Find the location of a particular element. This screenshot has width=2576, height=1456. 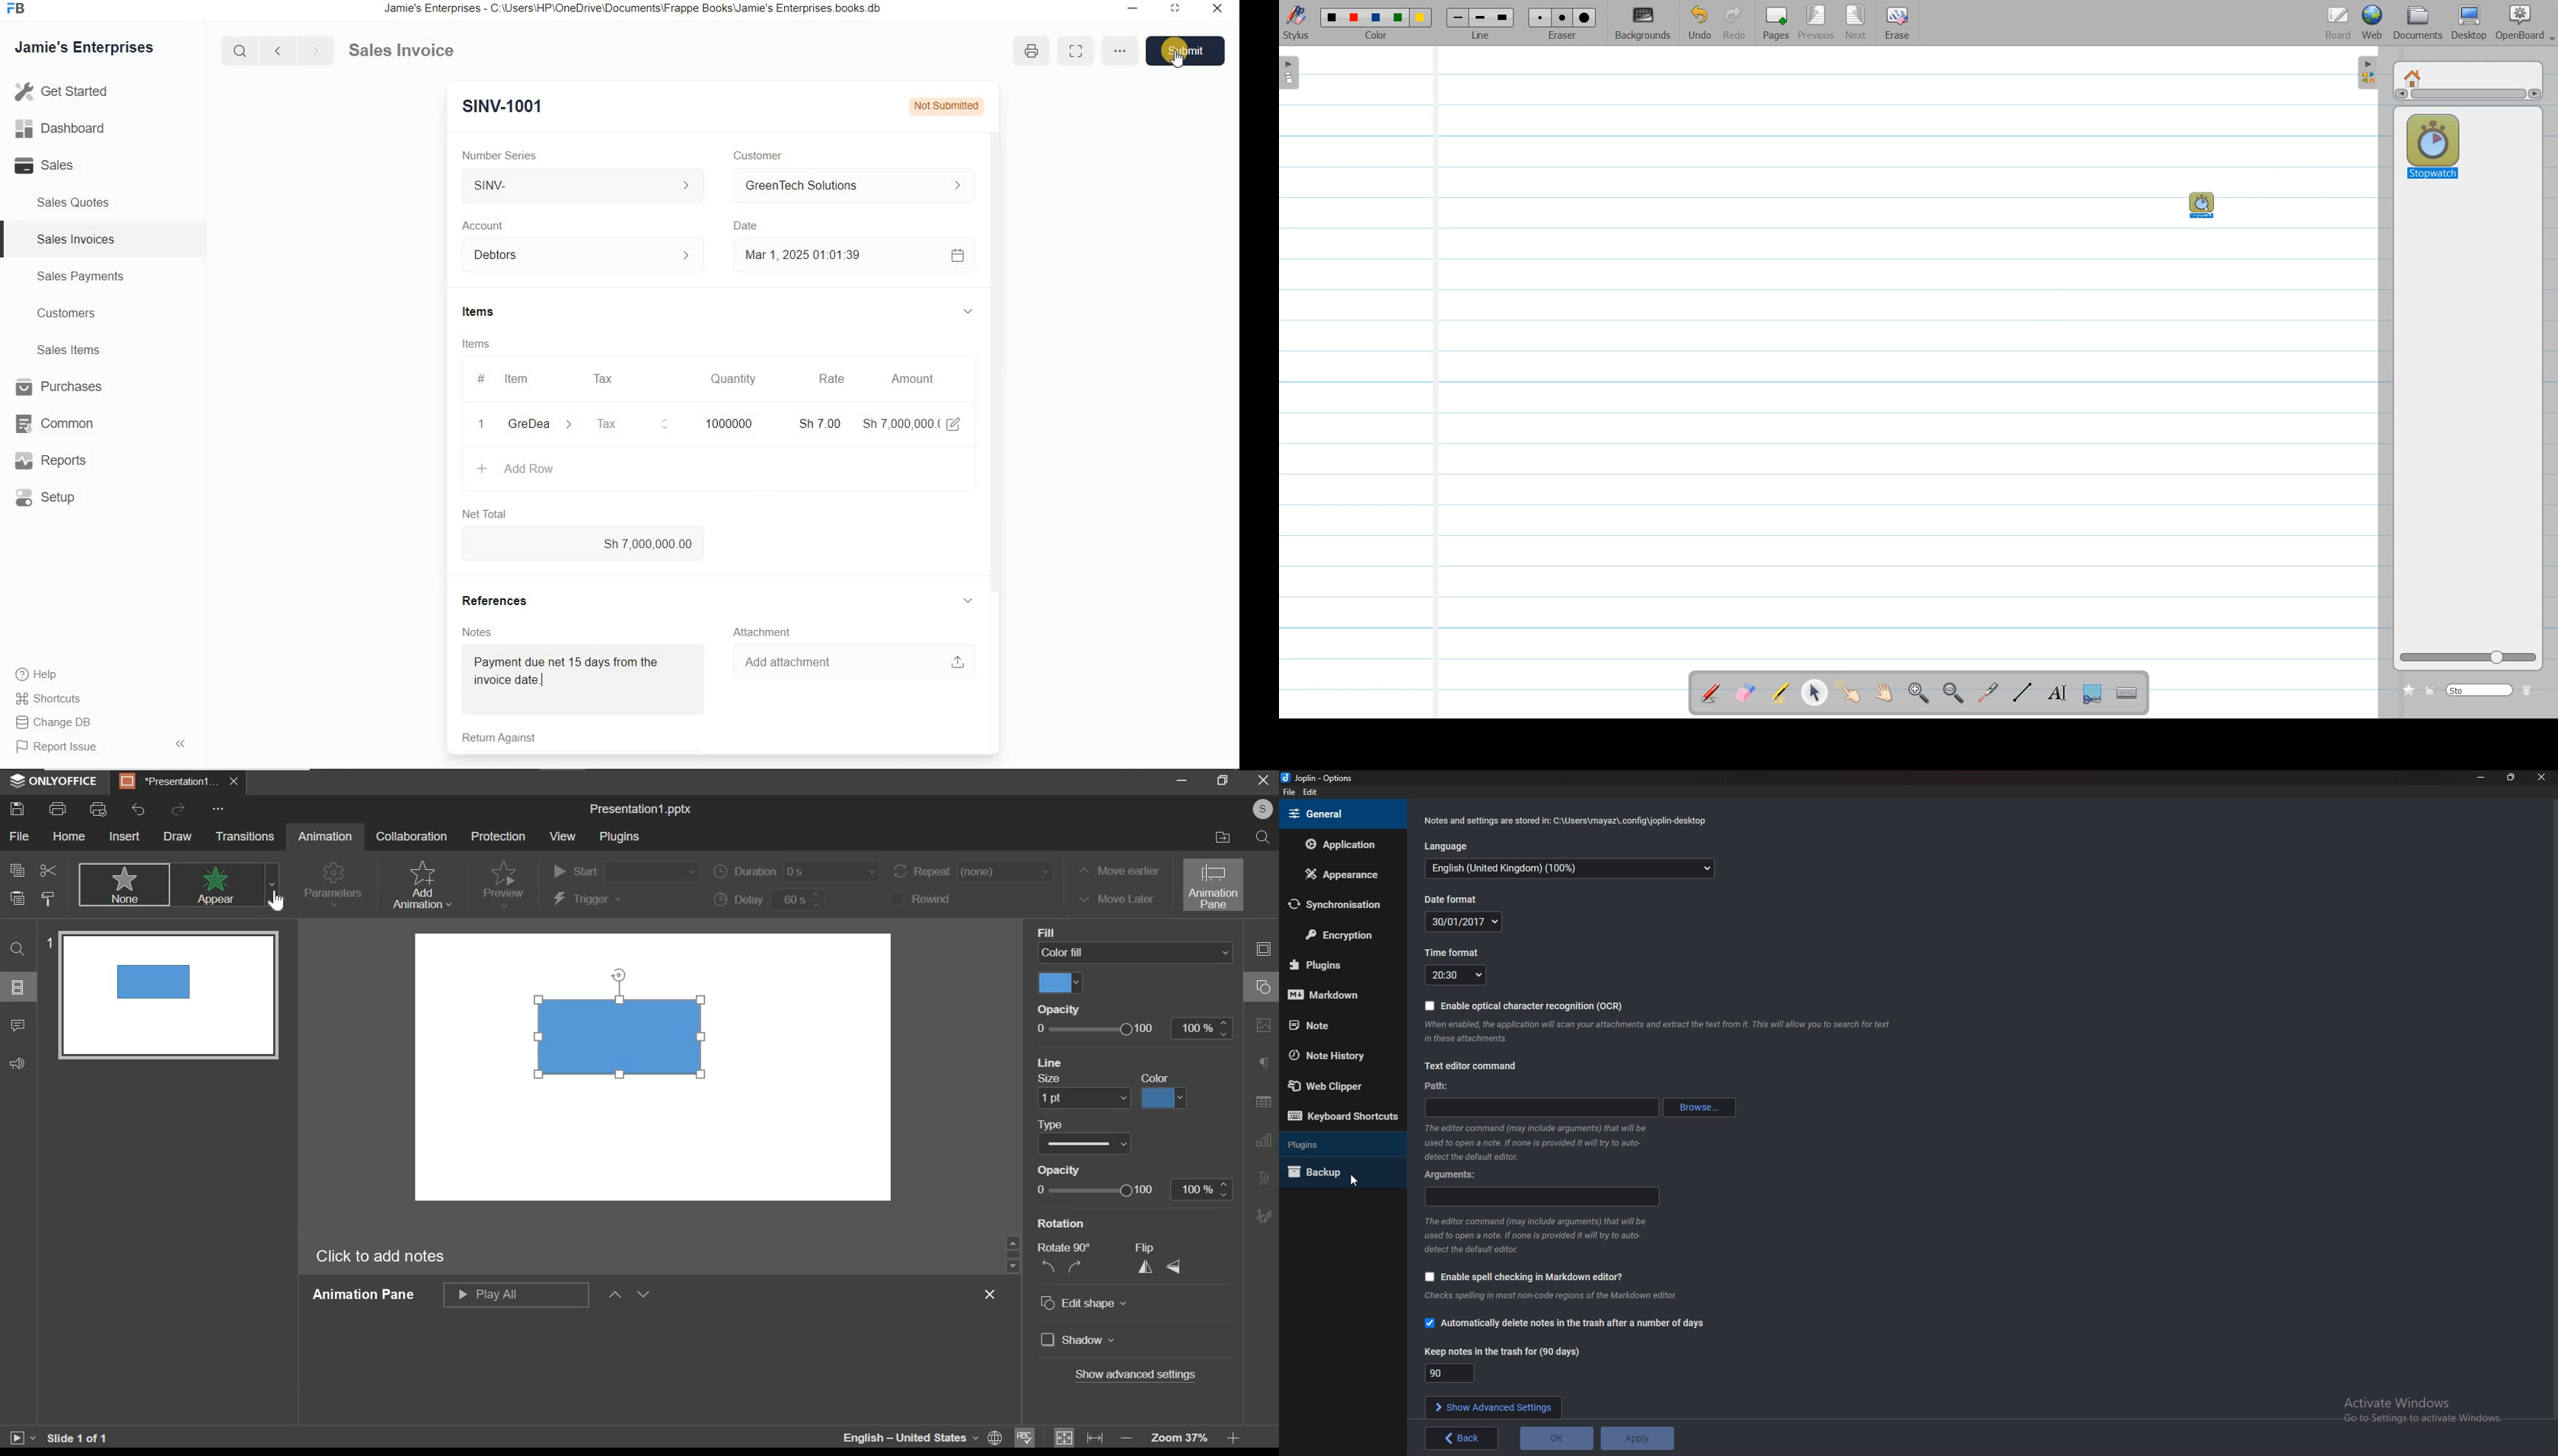

rotate 90* is located at coordinates (1063, 1246).